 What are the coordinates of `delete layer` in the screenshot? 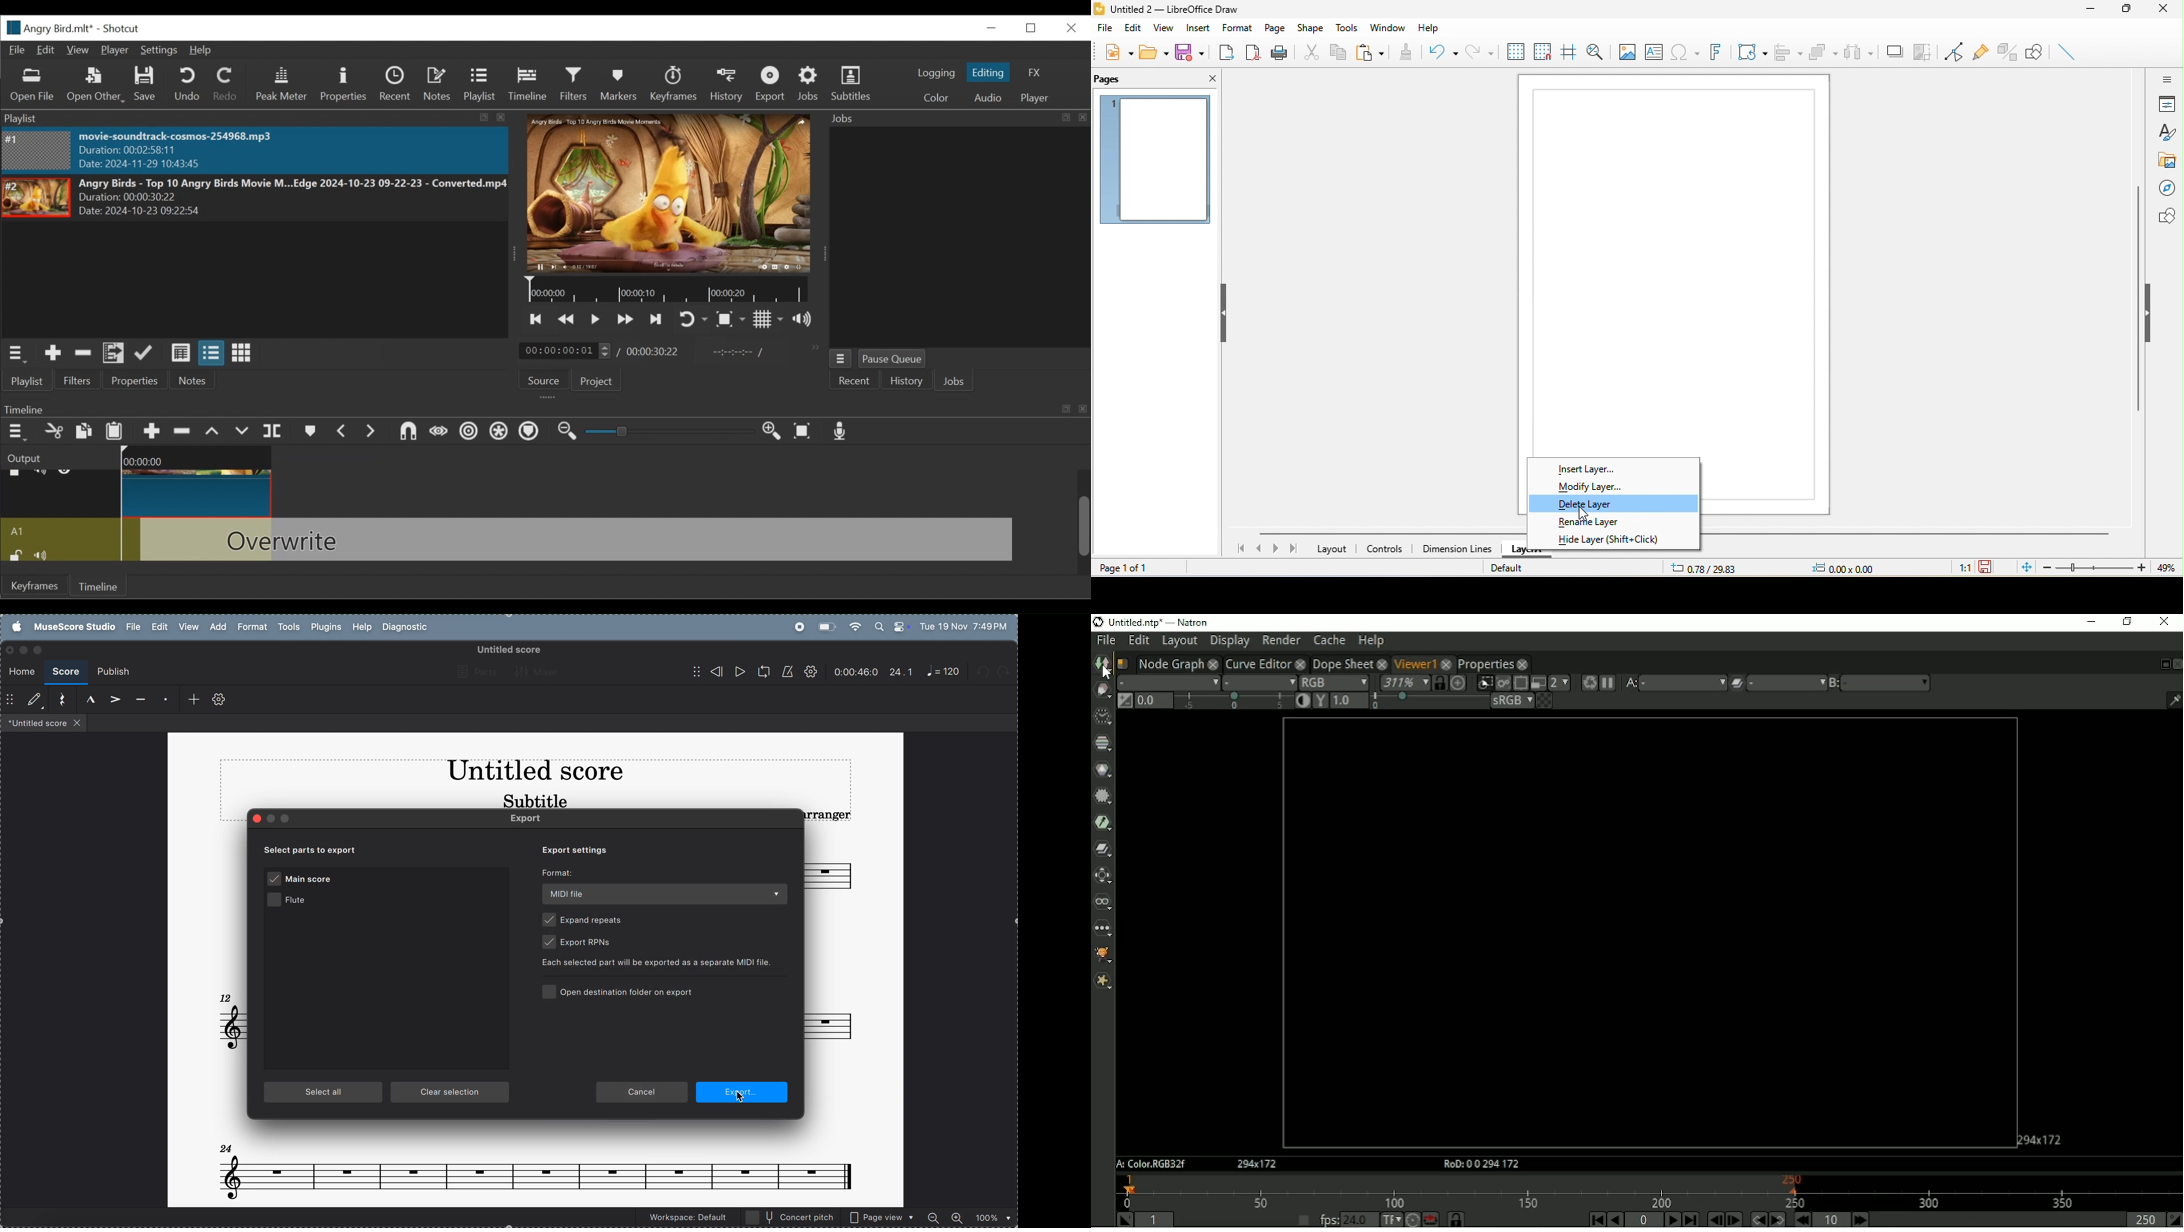 It's located at (1616, 503).